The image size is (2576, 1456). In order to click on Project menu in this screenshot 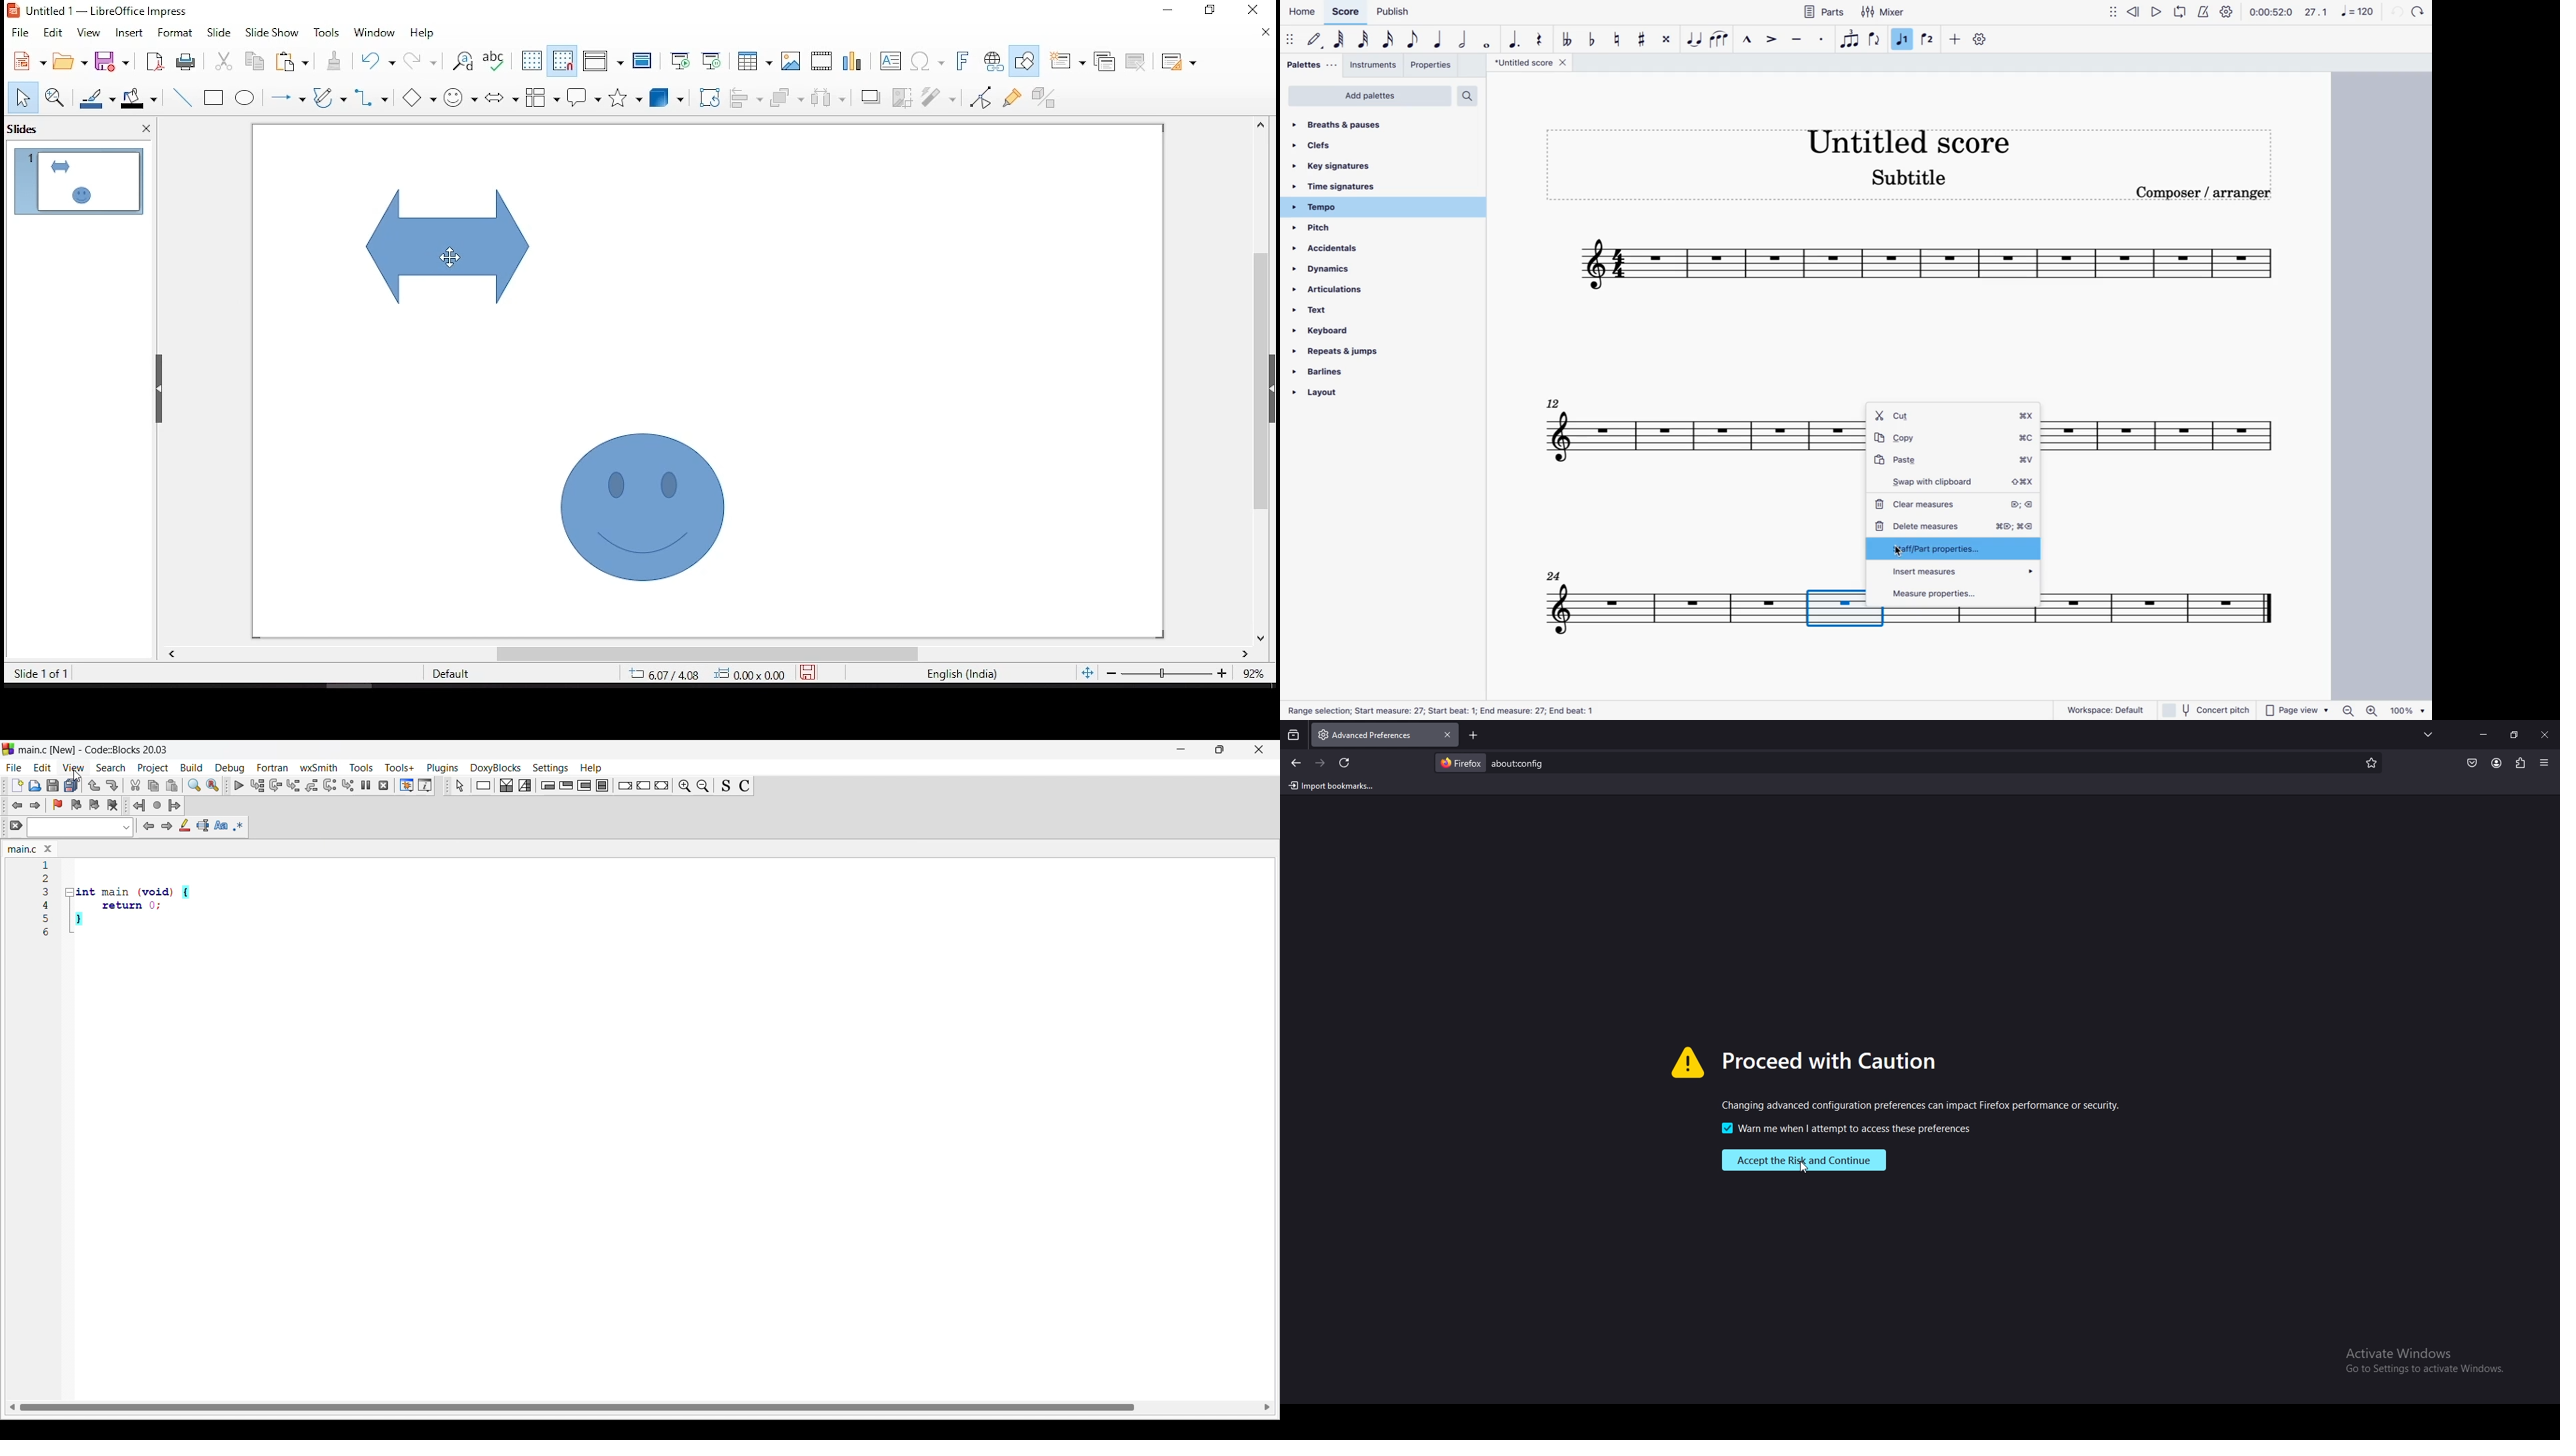, I will do `click(153, 768)`.